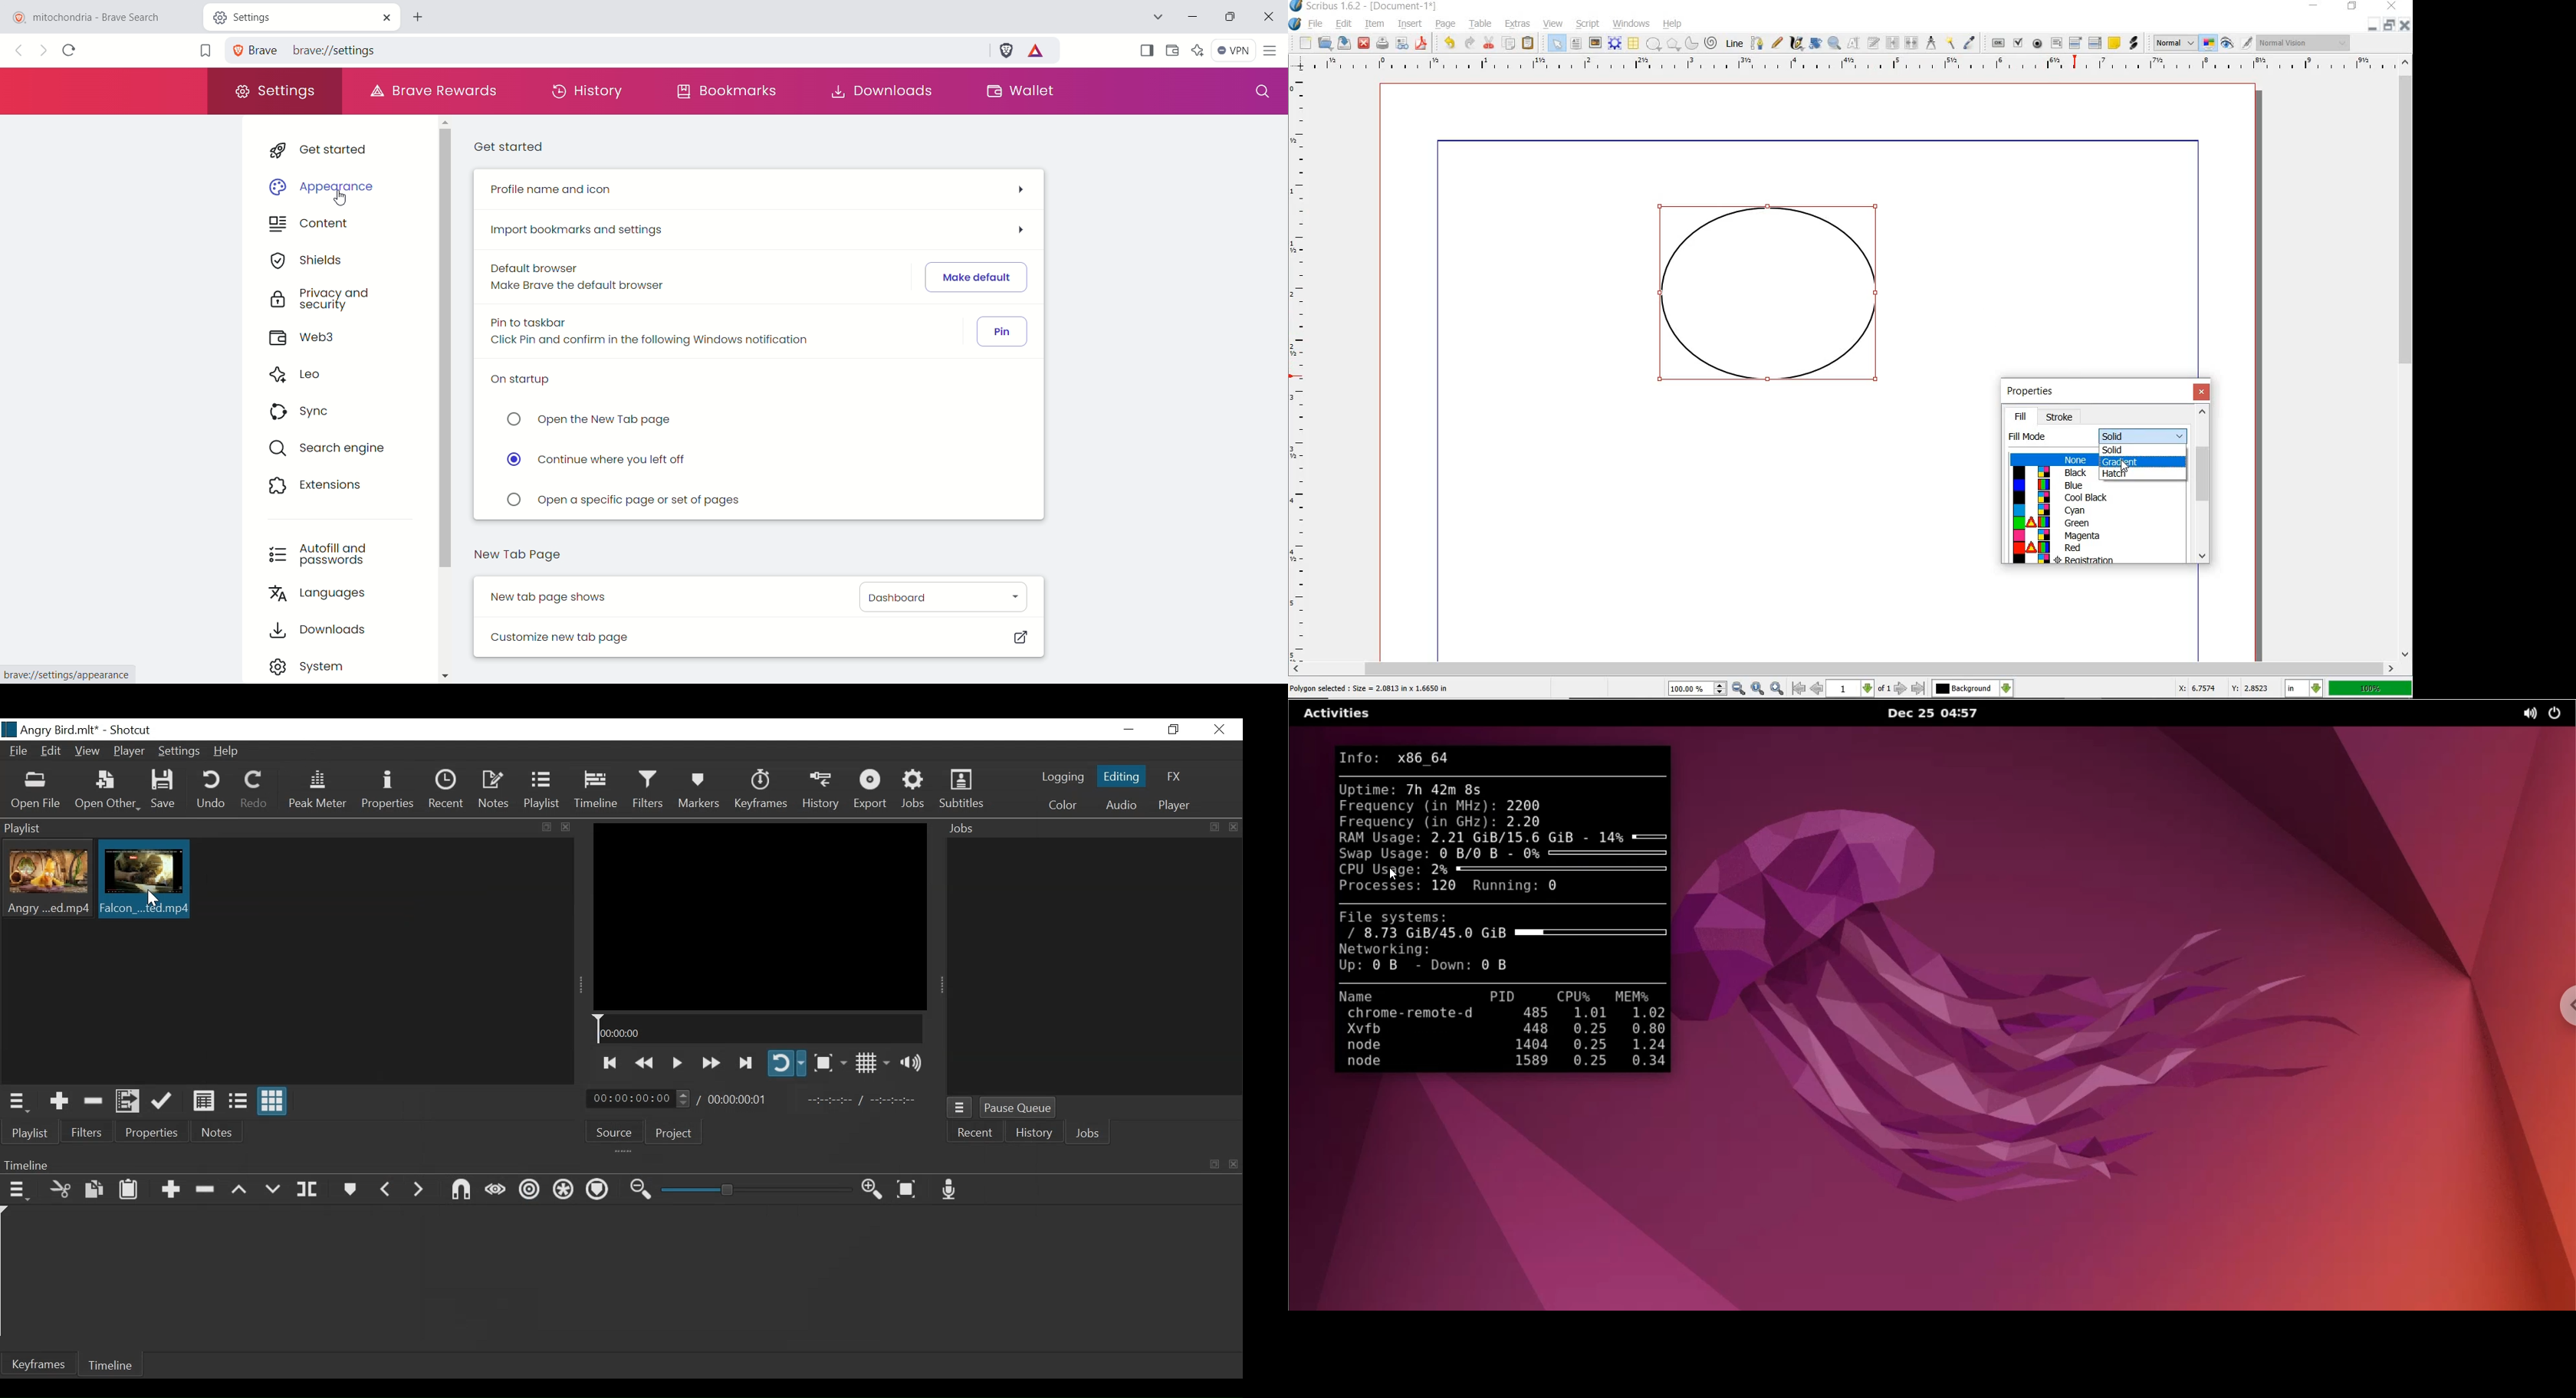 The image size is (2576, 1400). Describe the element at coordinates (822, 790) in the screenshot. I see `History` at that location.